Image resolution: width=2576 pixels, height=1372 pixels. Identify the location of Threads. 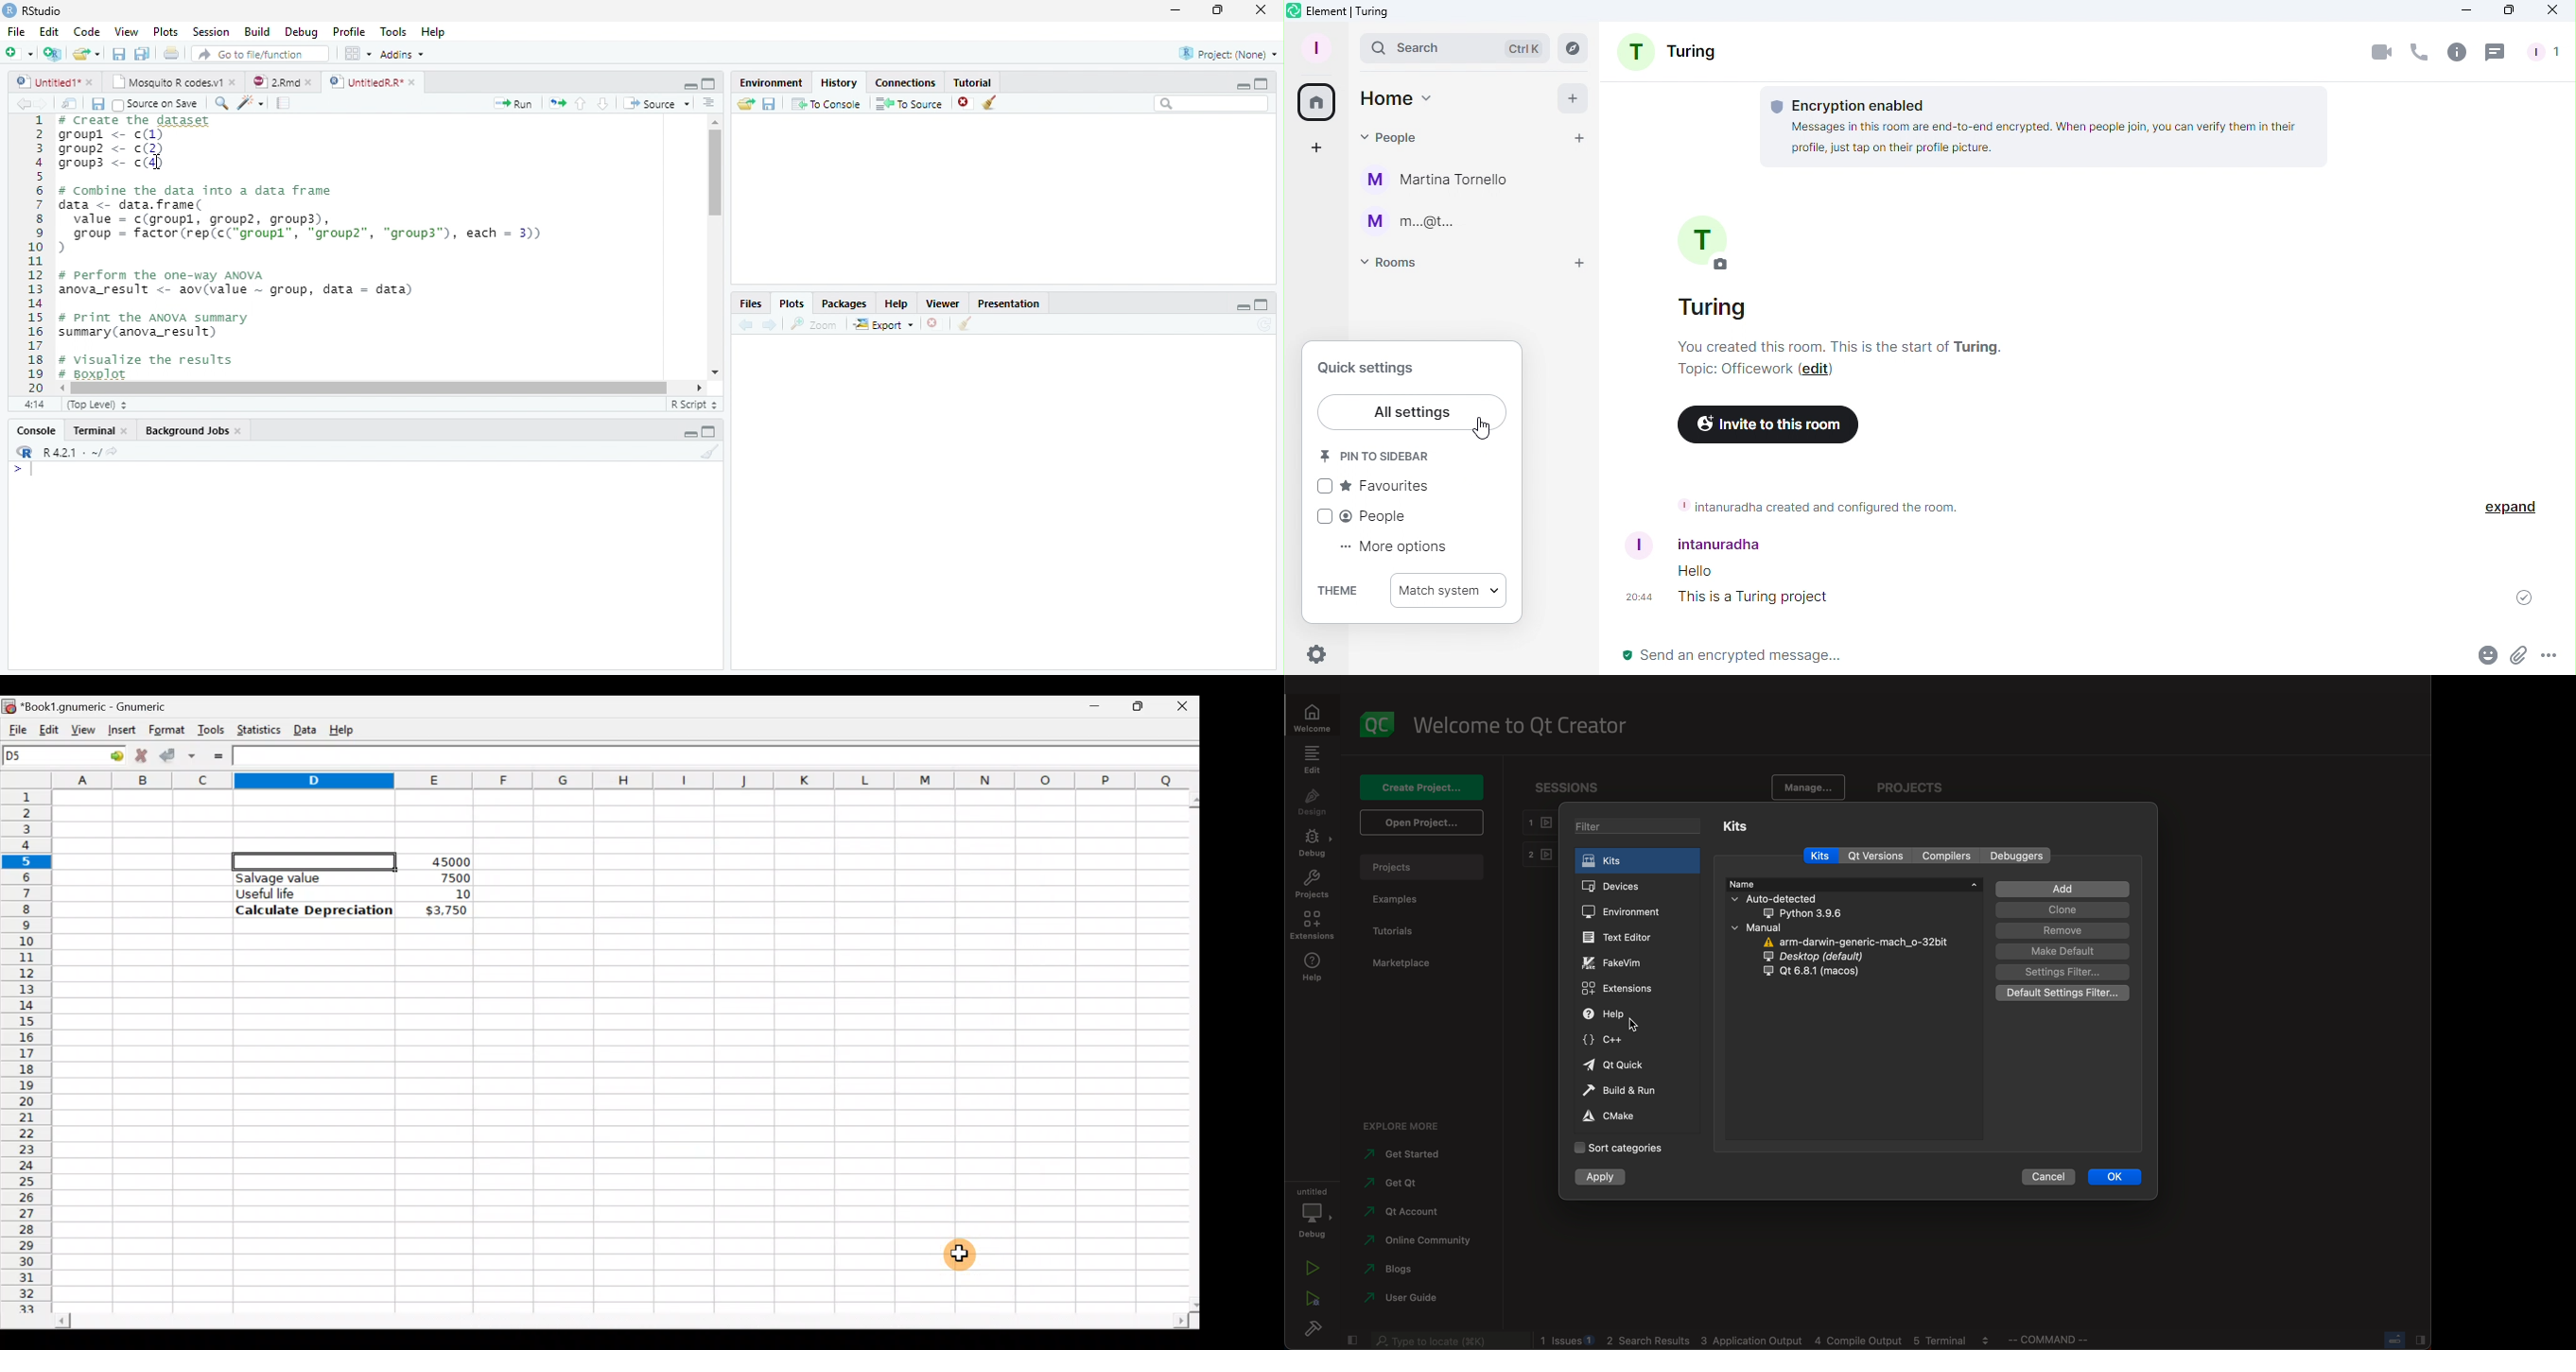
(2495, 51).